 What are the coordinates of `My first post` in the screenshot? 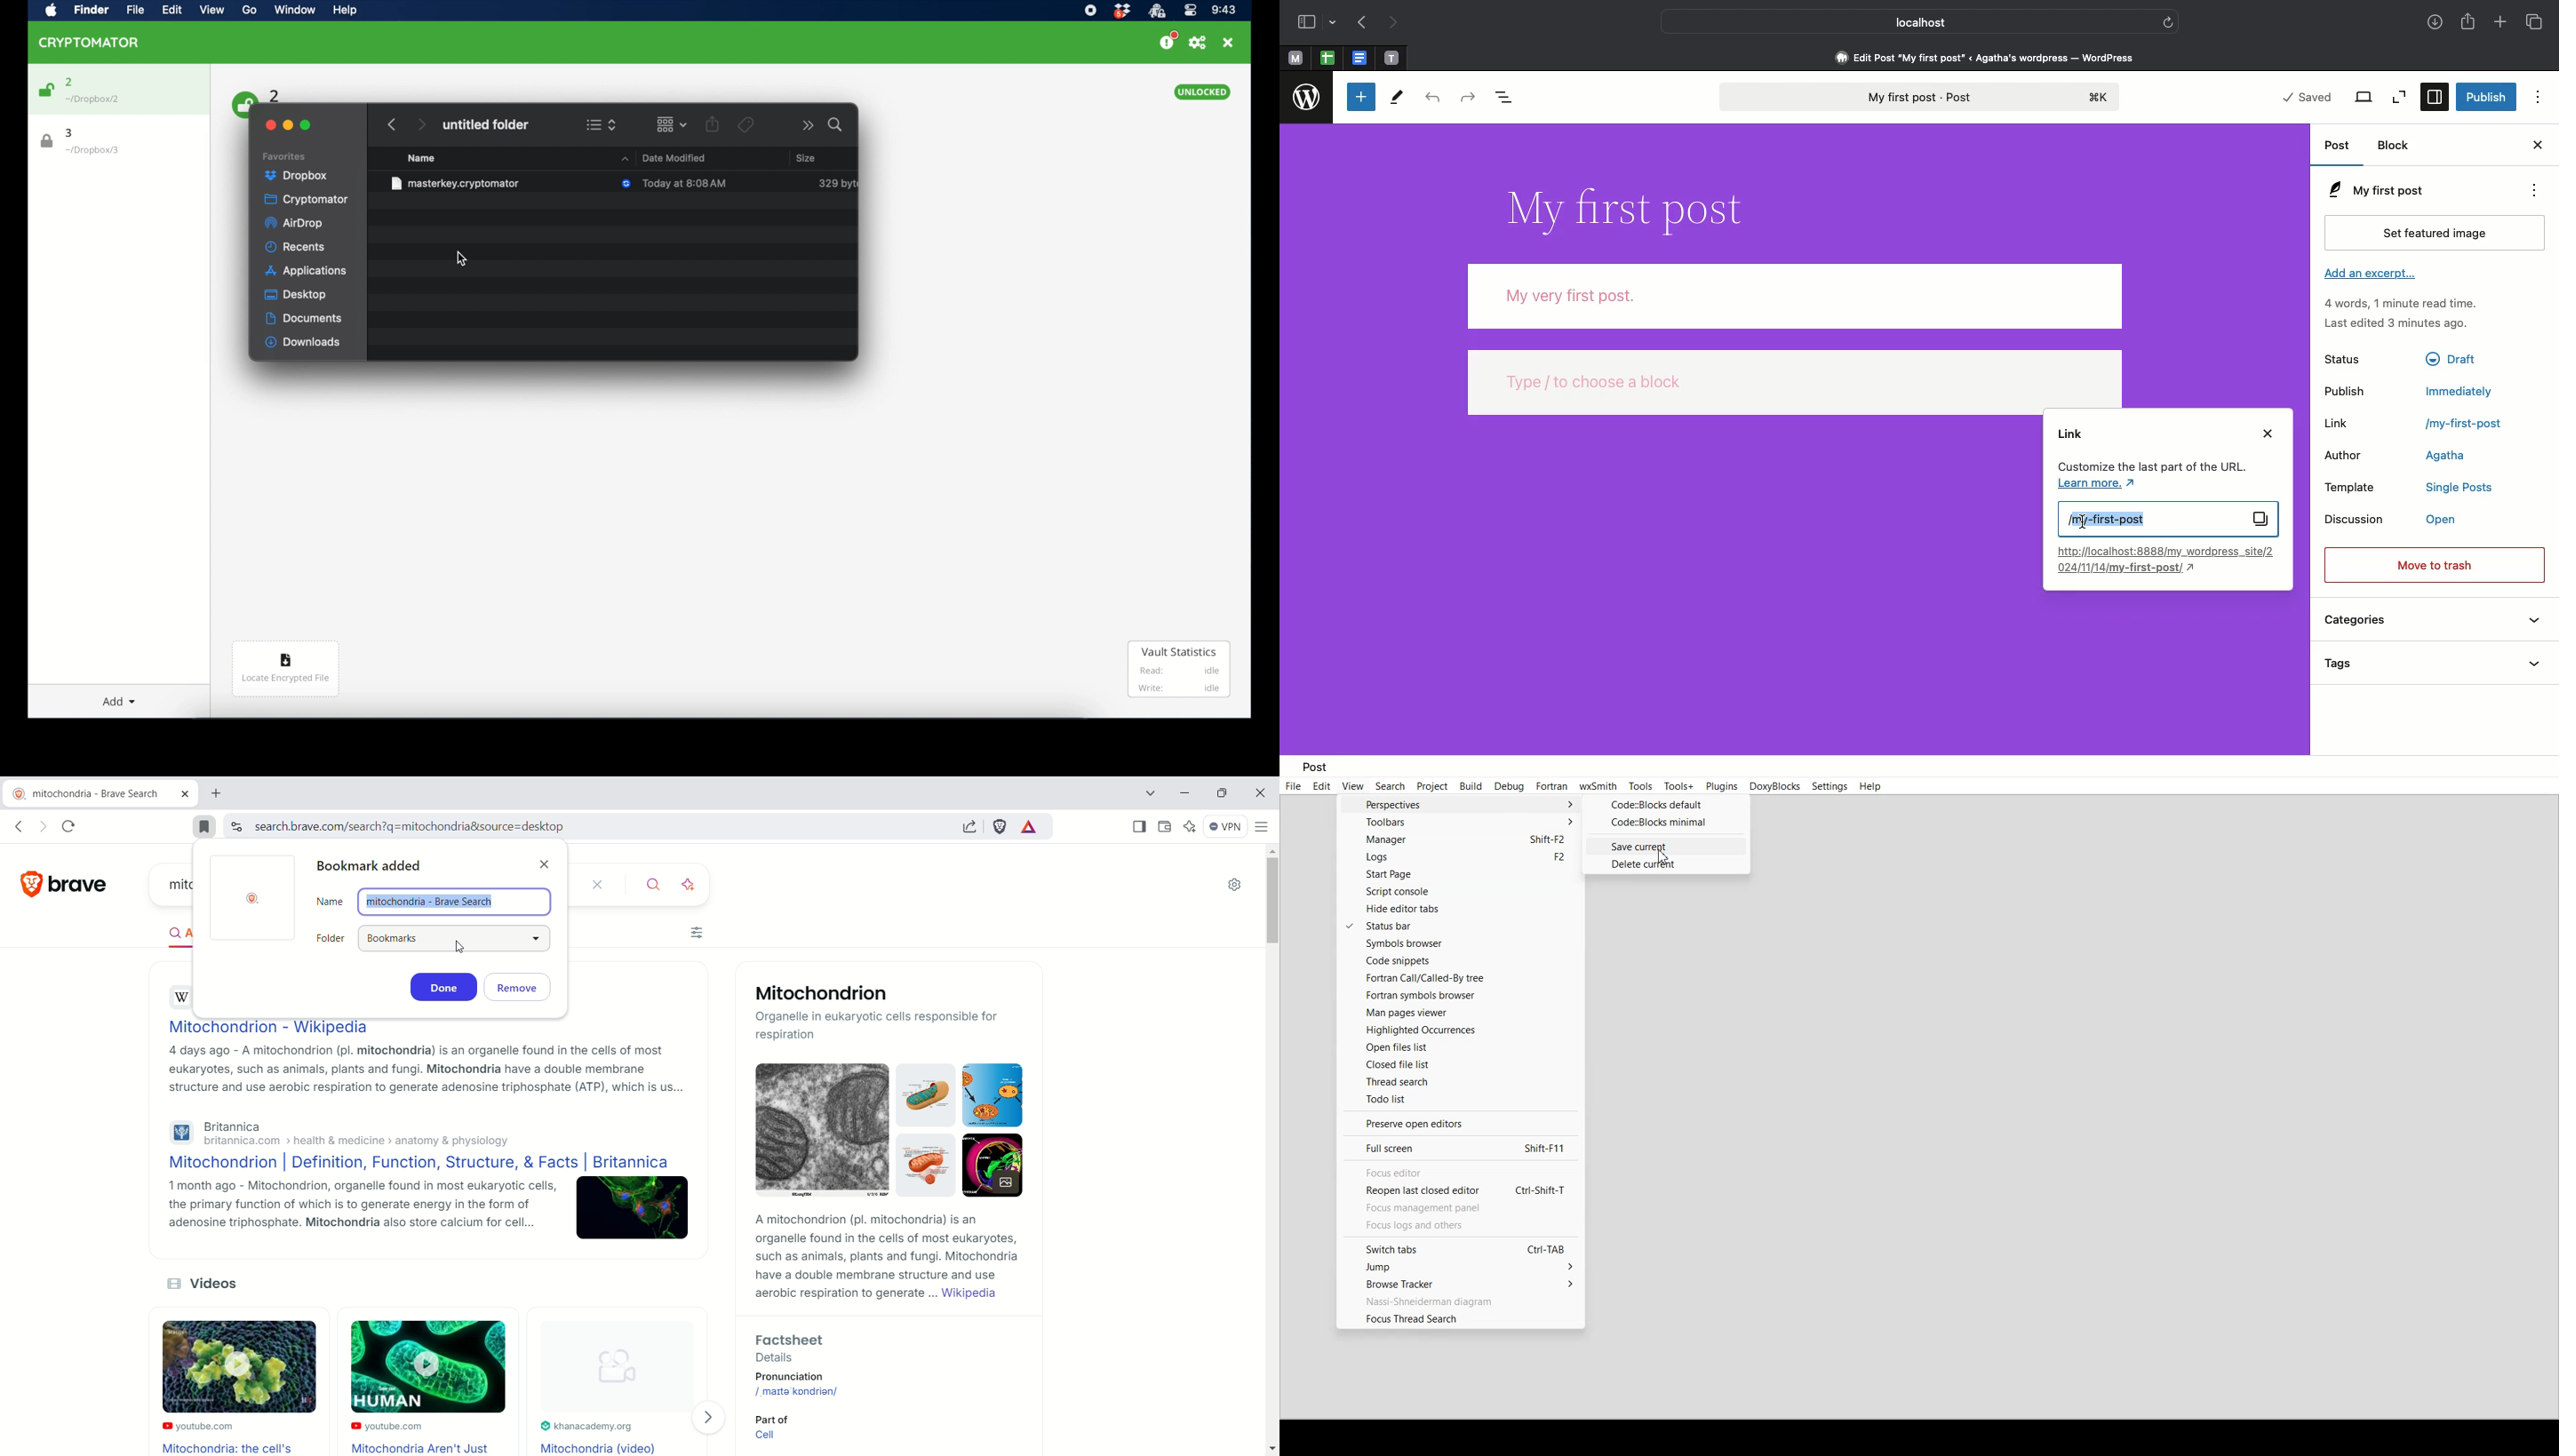 It's located at (2401, 188).